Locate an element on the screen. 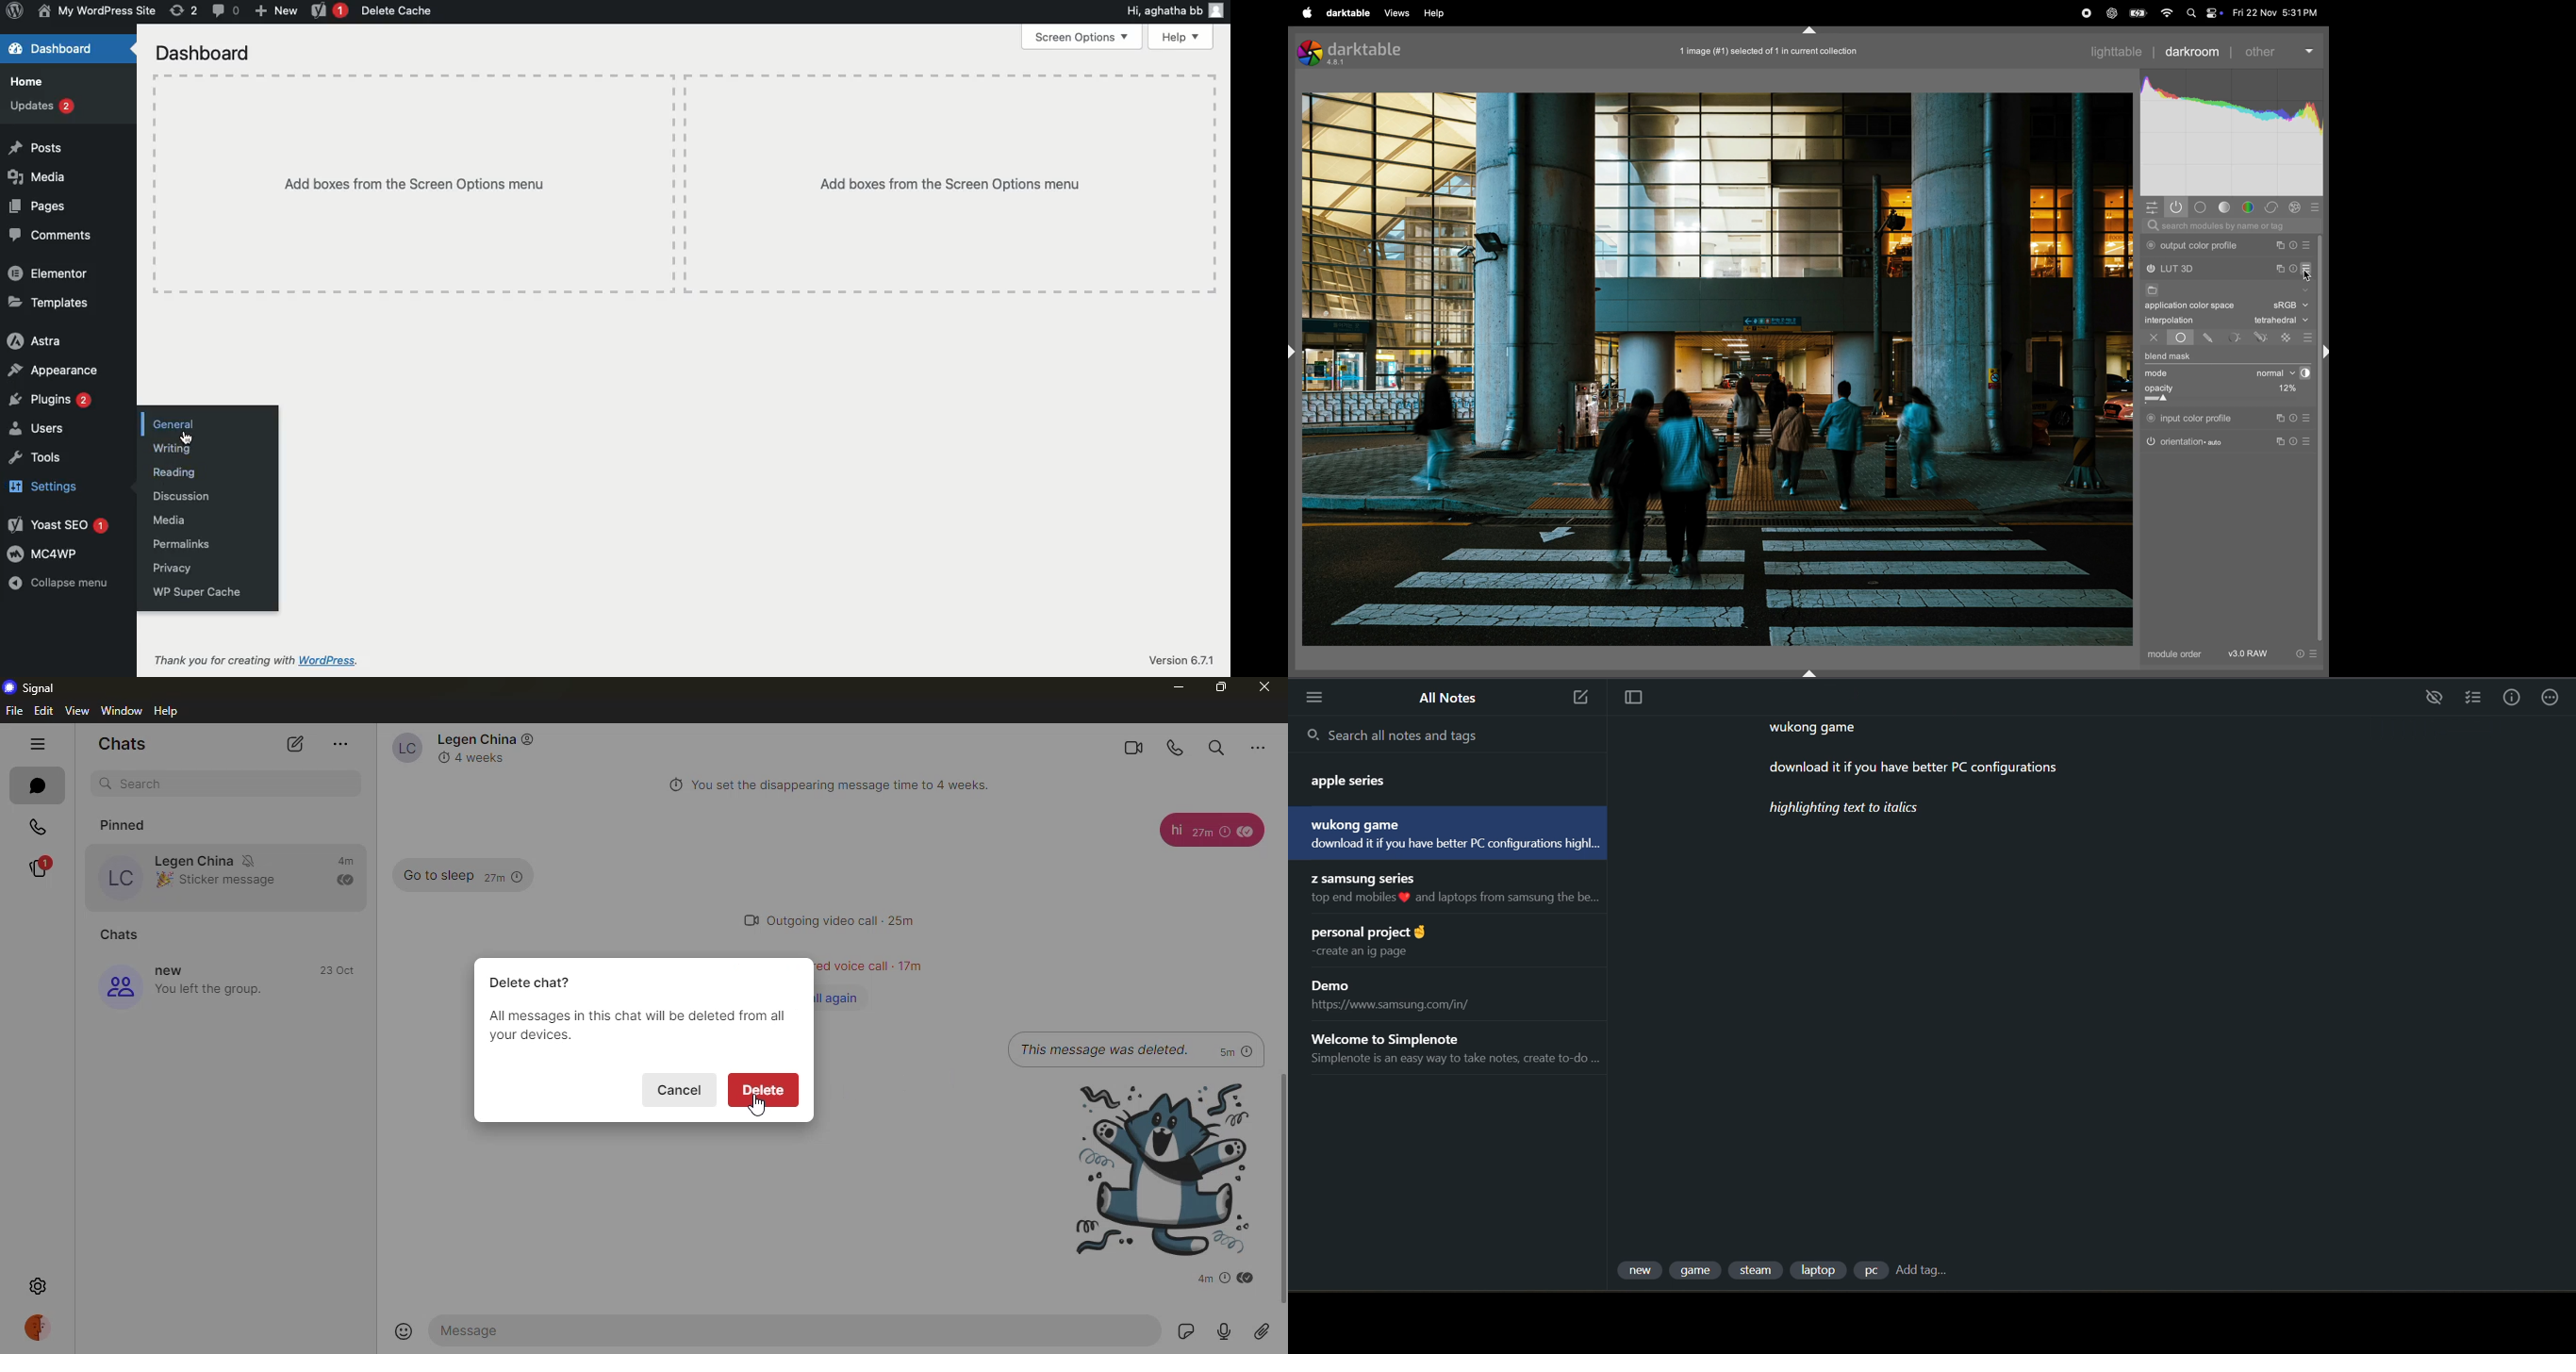 The image size is (2576, 1372). Permalinks is located at coordinates (178, 544).